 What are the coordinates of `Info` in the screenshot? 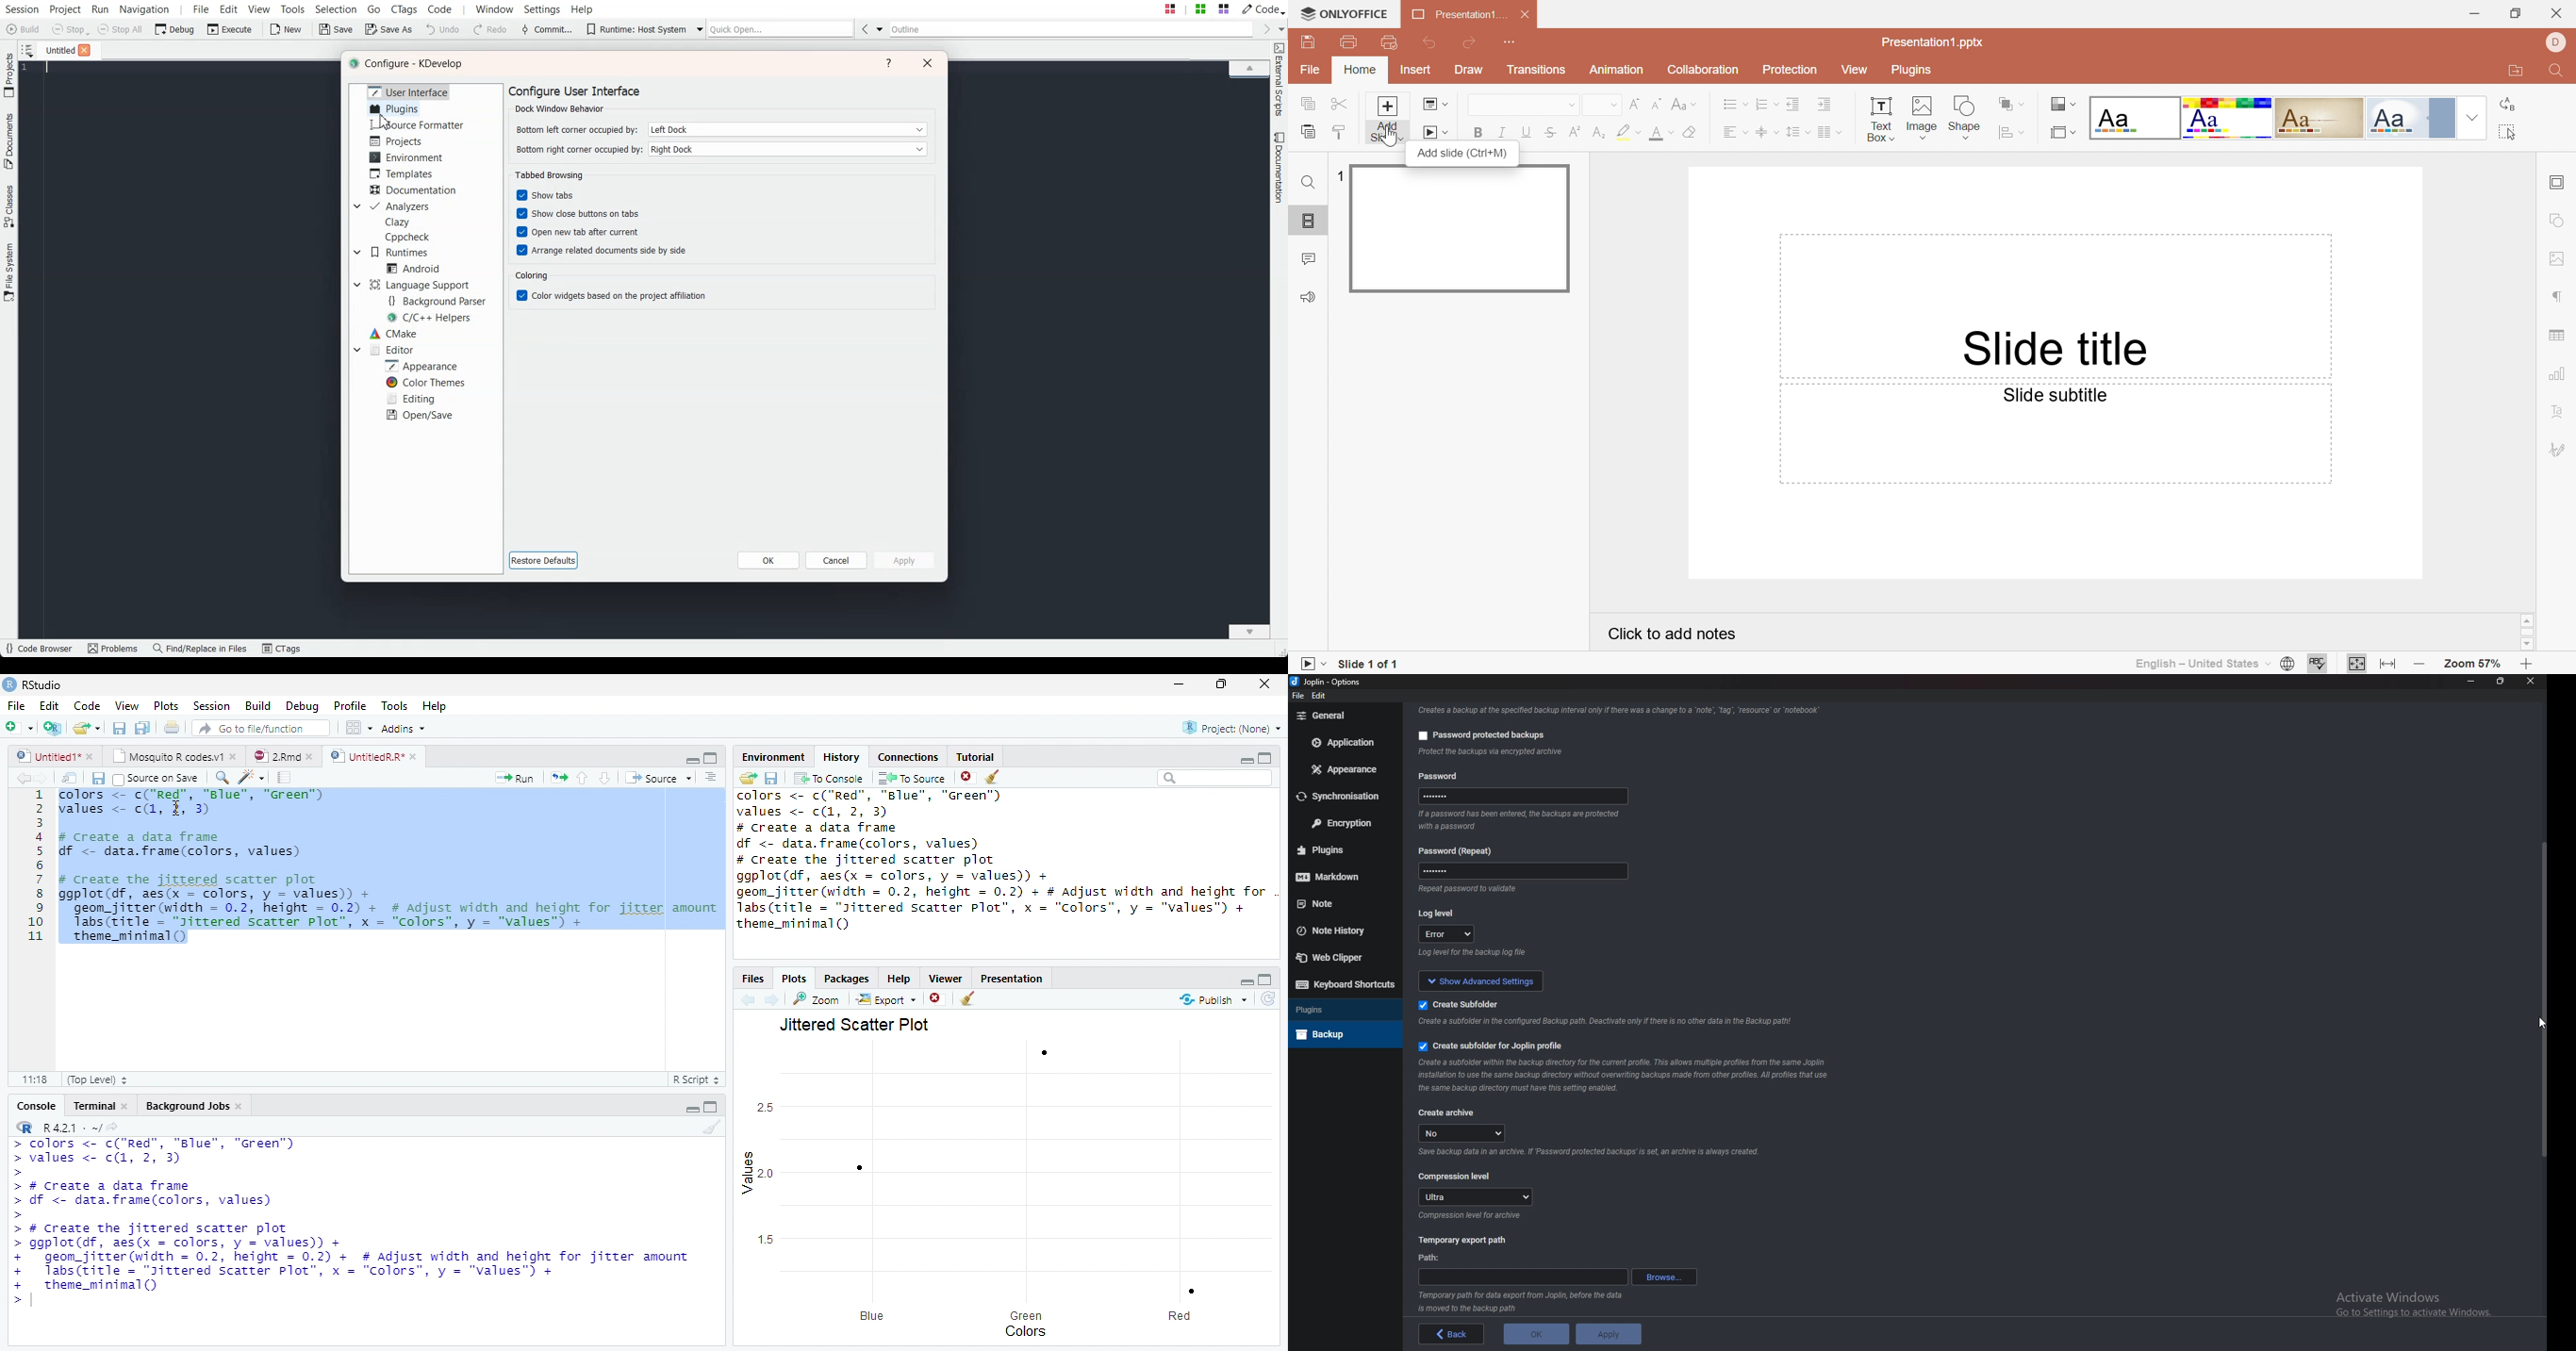 It's located at (1522, 1302).